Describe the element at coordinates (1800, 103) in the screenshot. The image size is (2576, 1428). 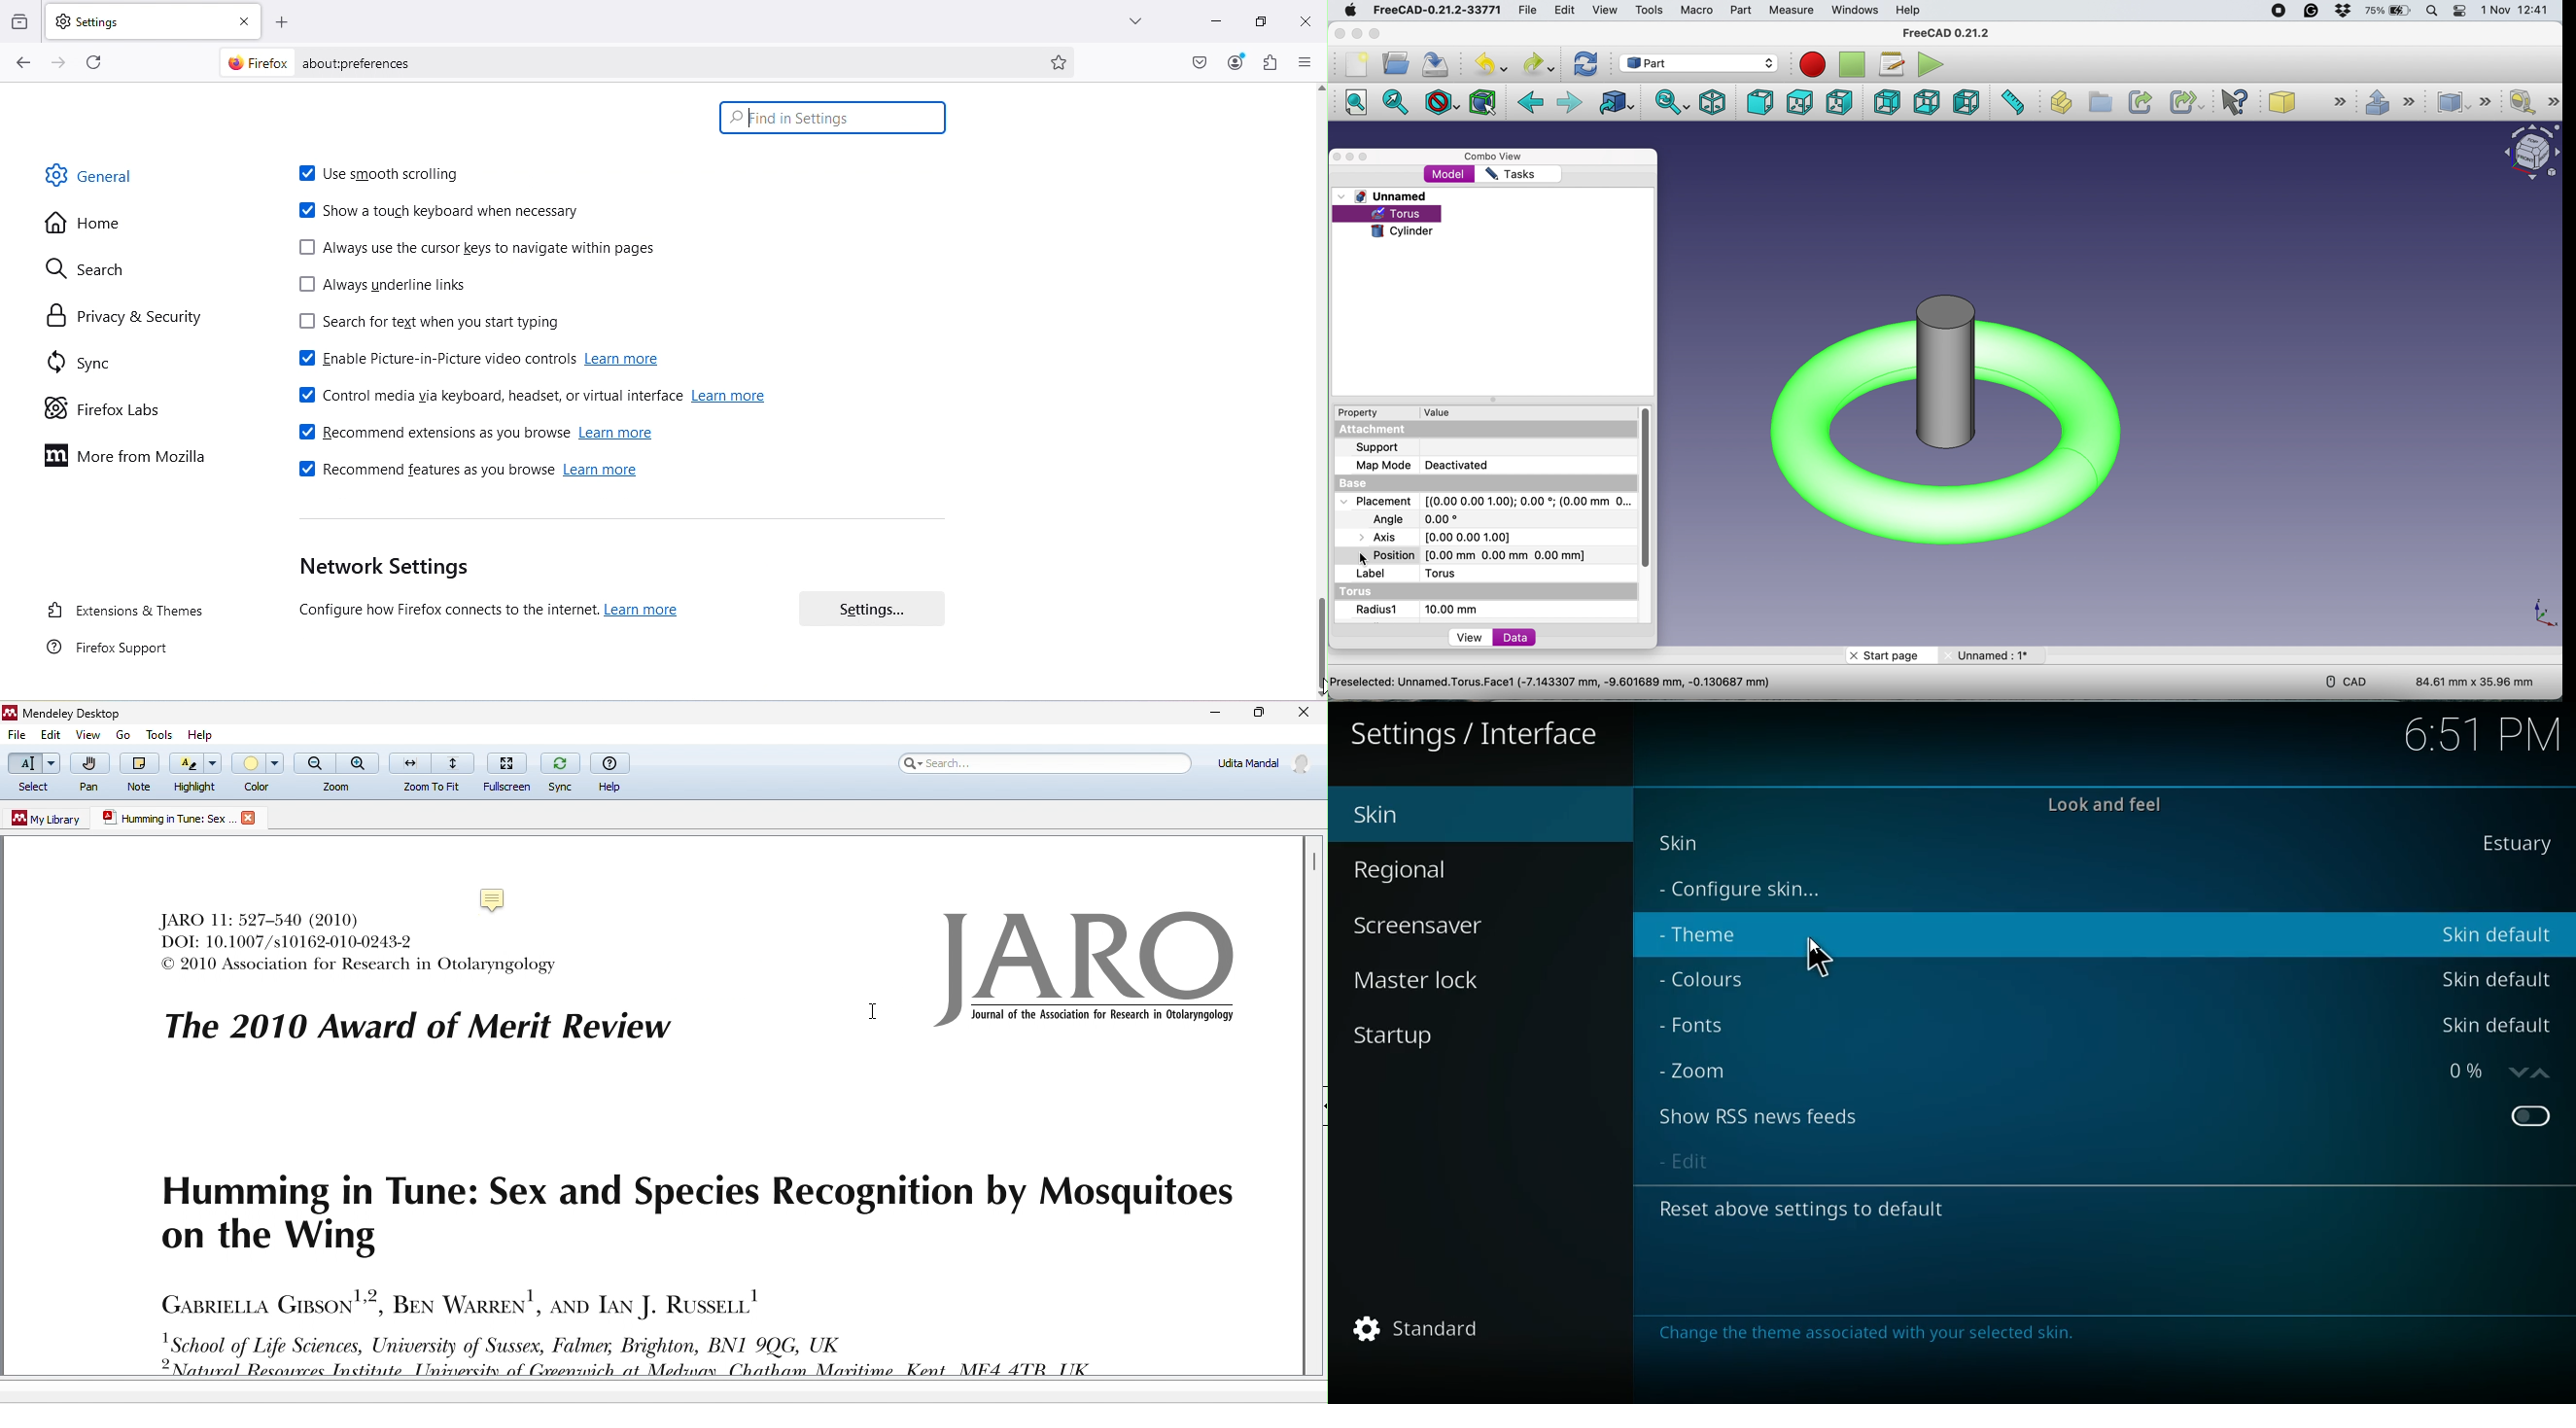
I see `top` at that location.